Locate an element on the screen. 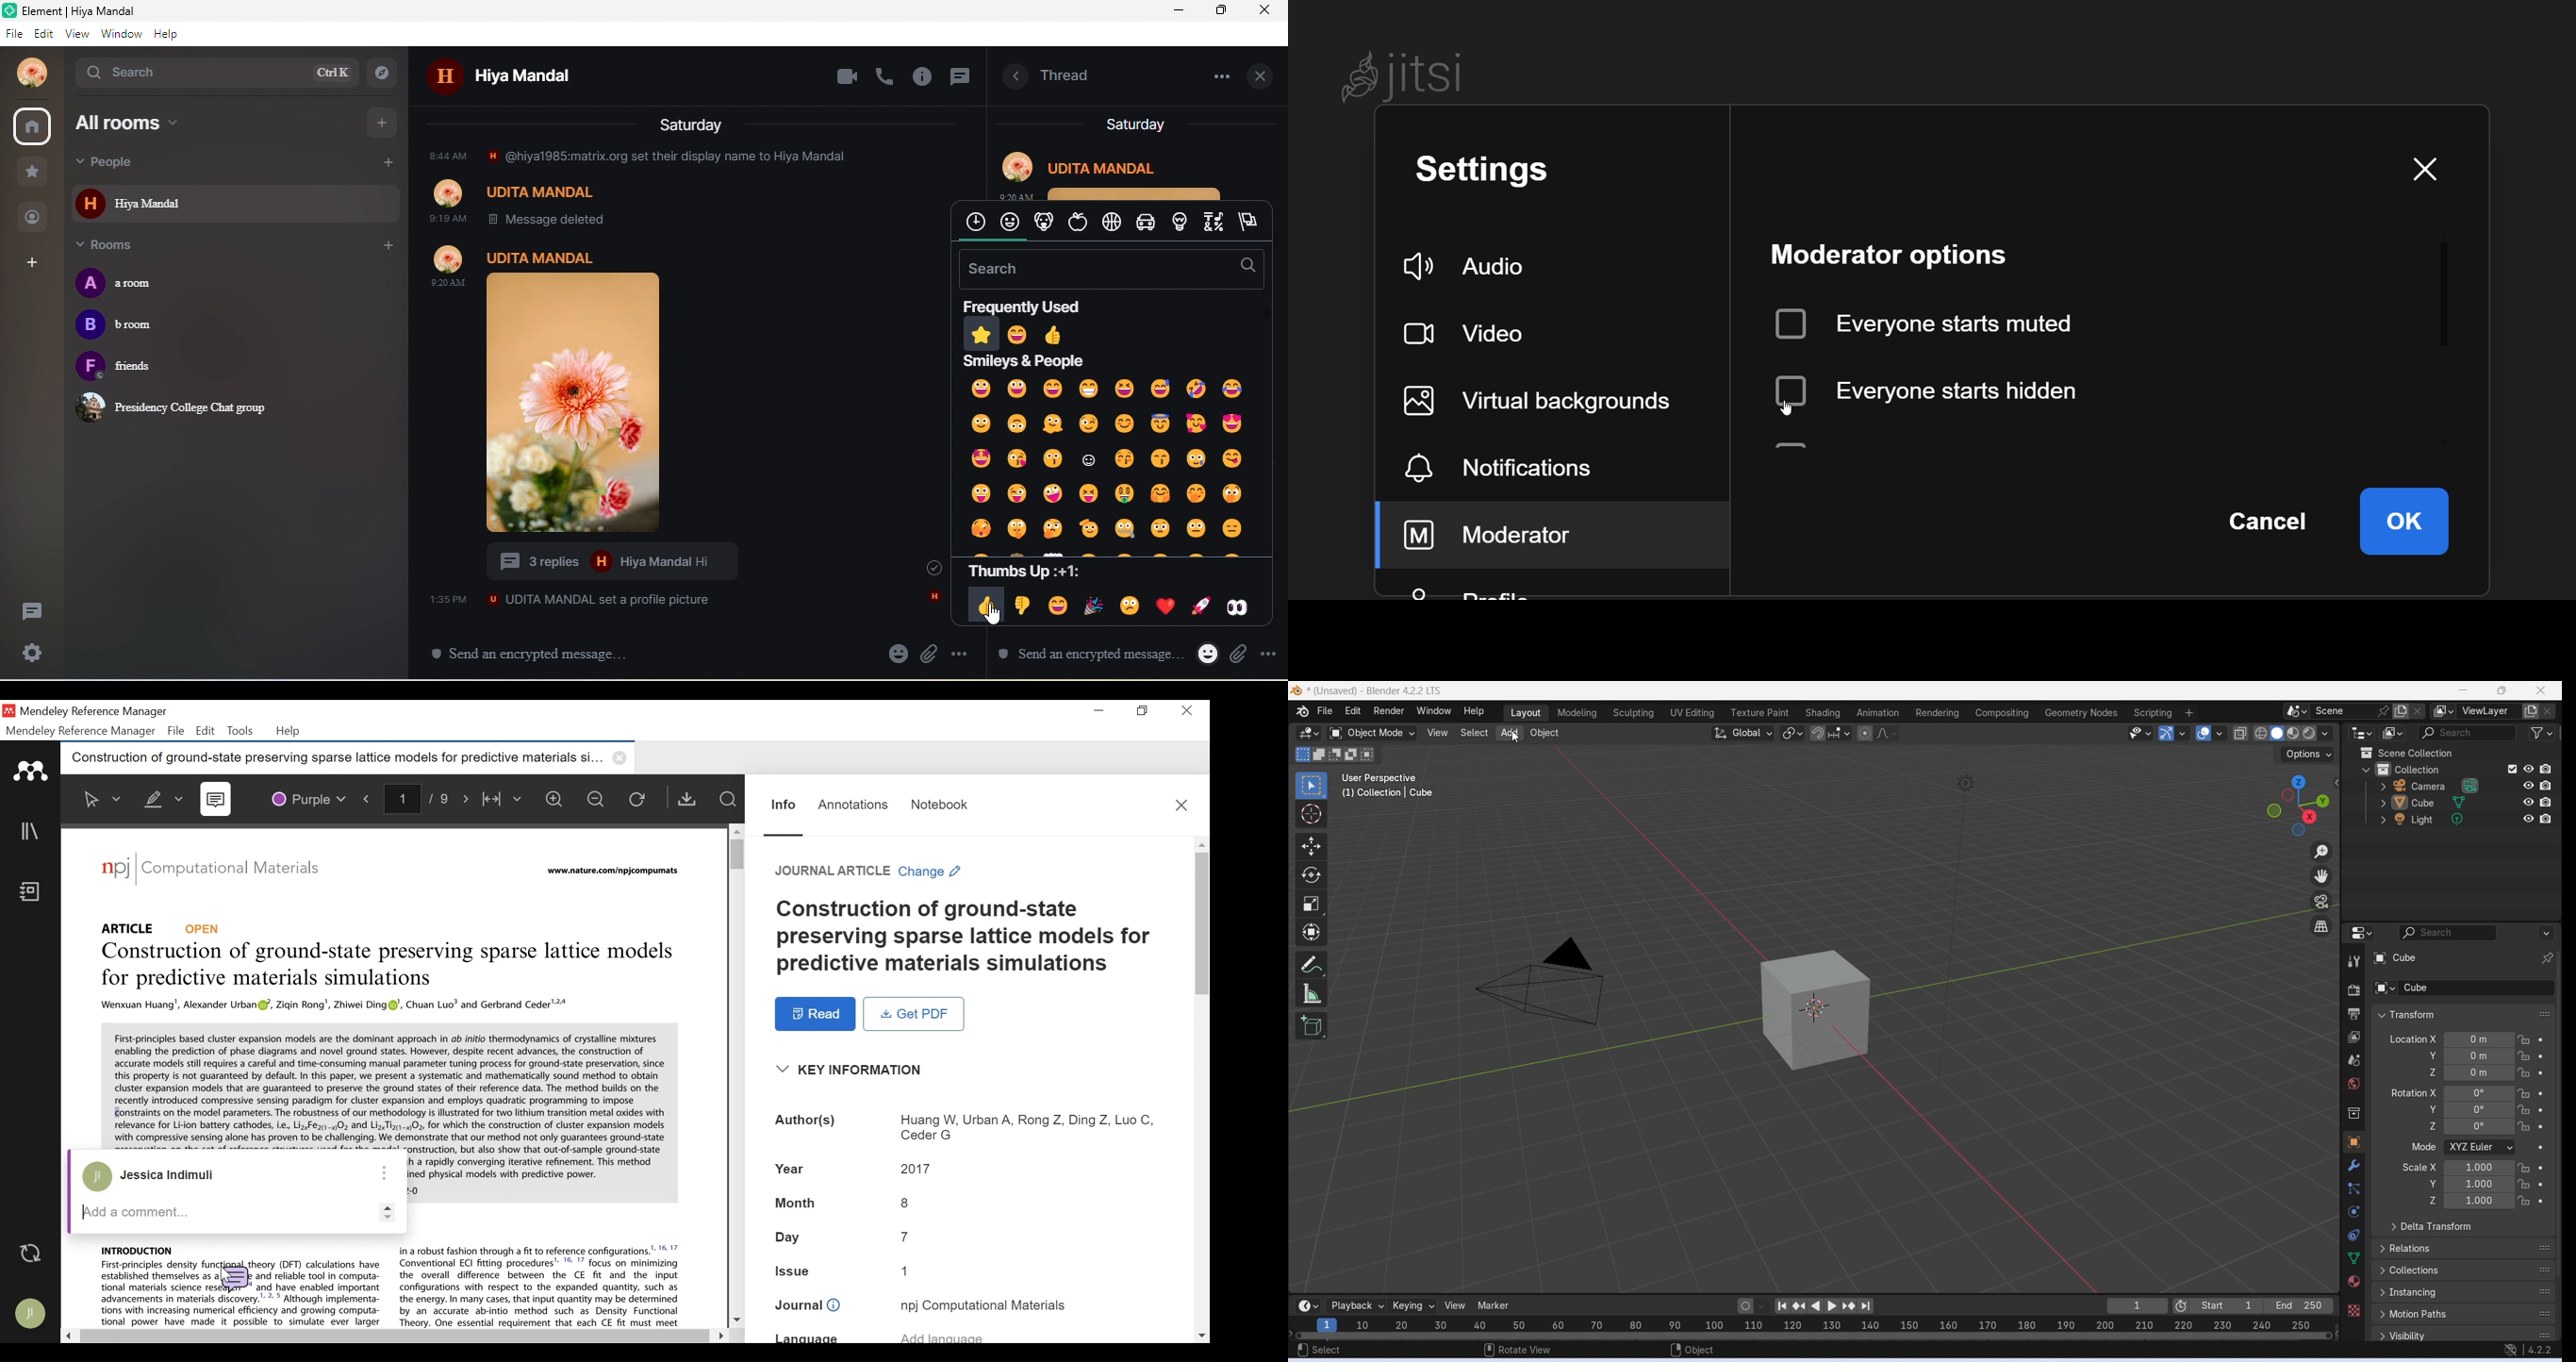 This screenshot has height=1372, width=2576. Edit is located at coordinates (1353, 710).